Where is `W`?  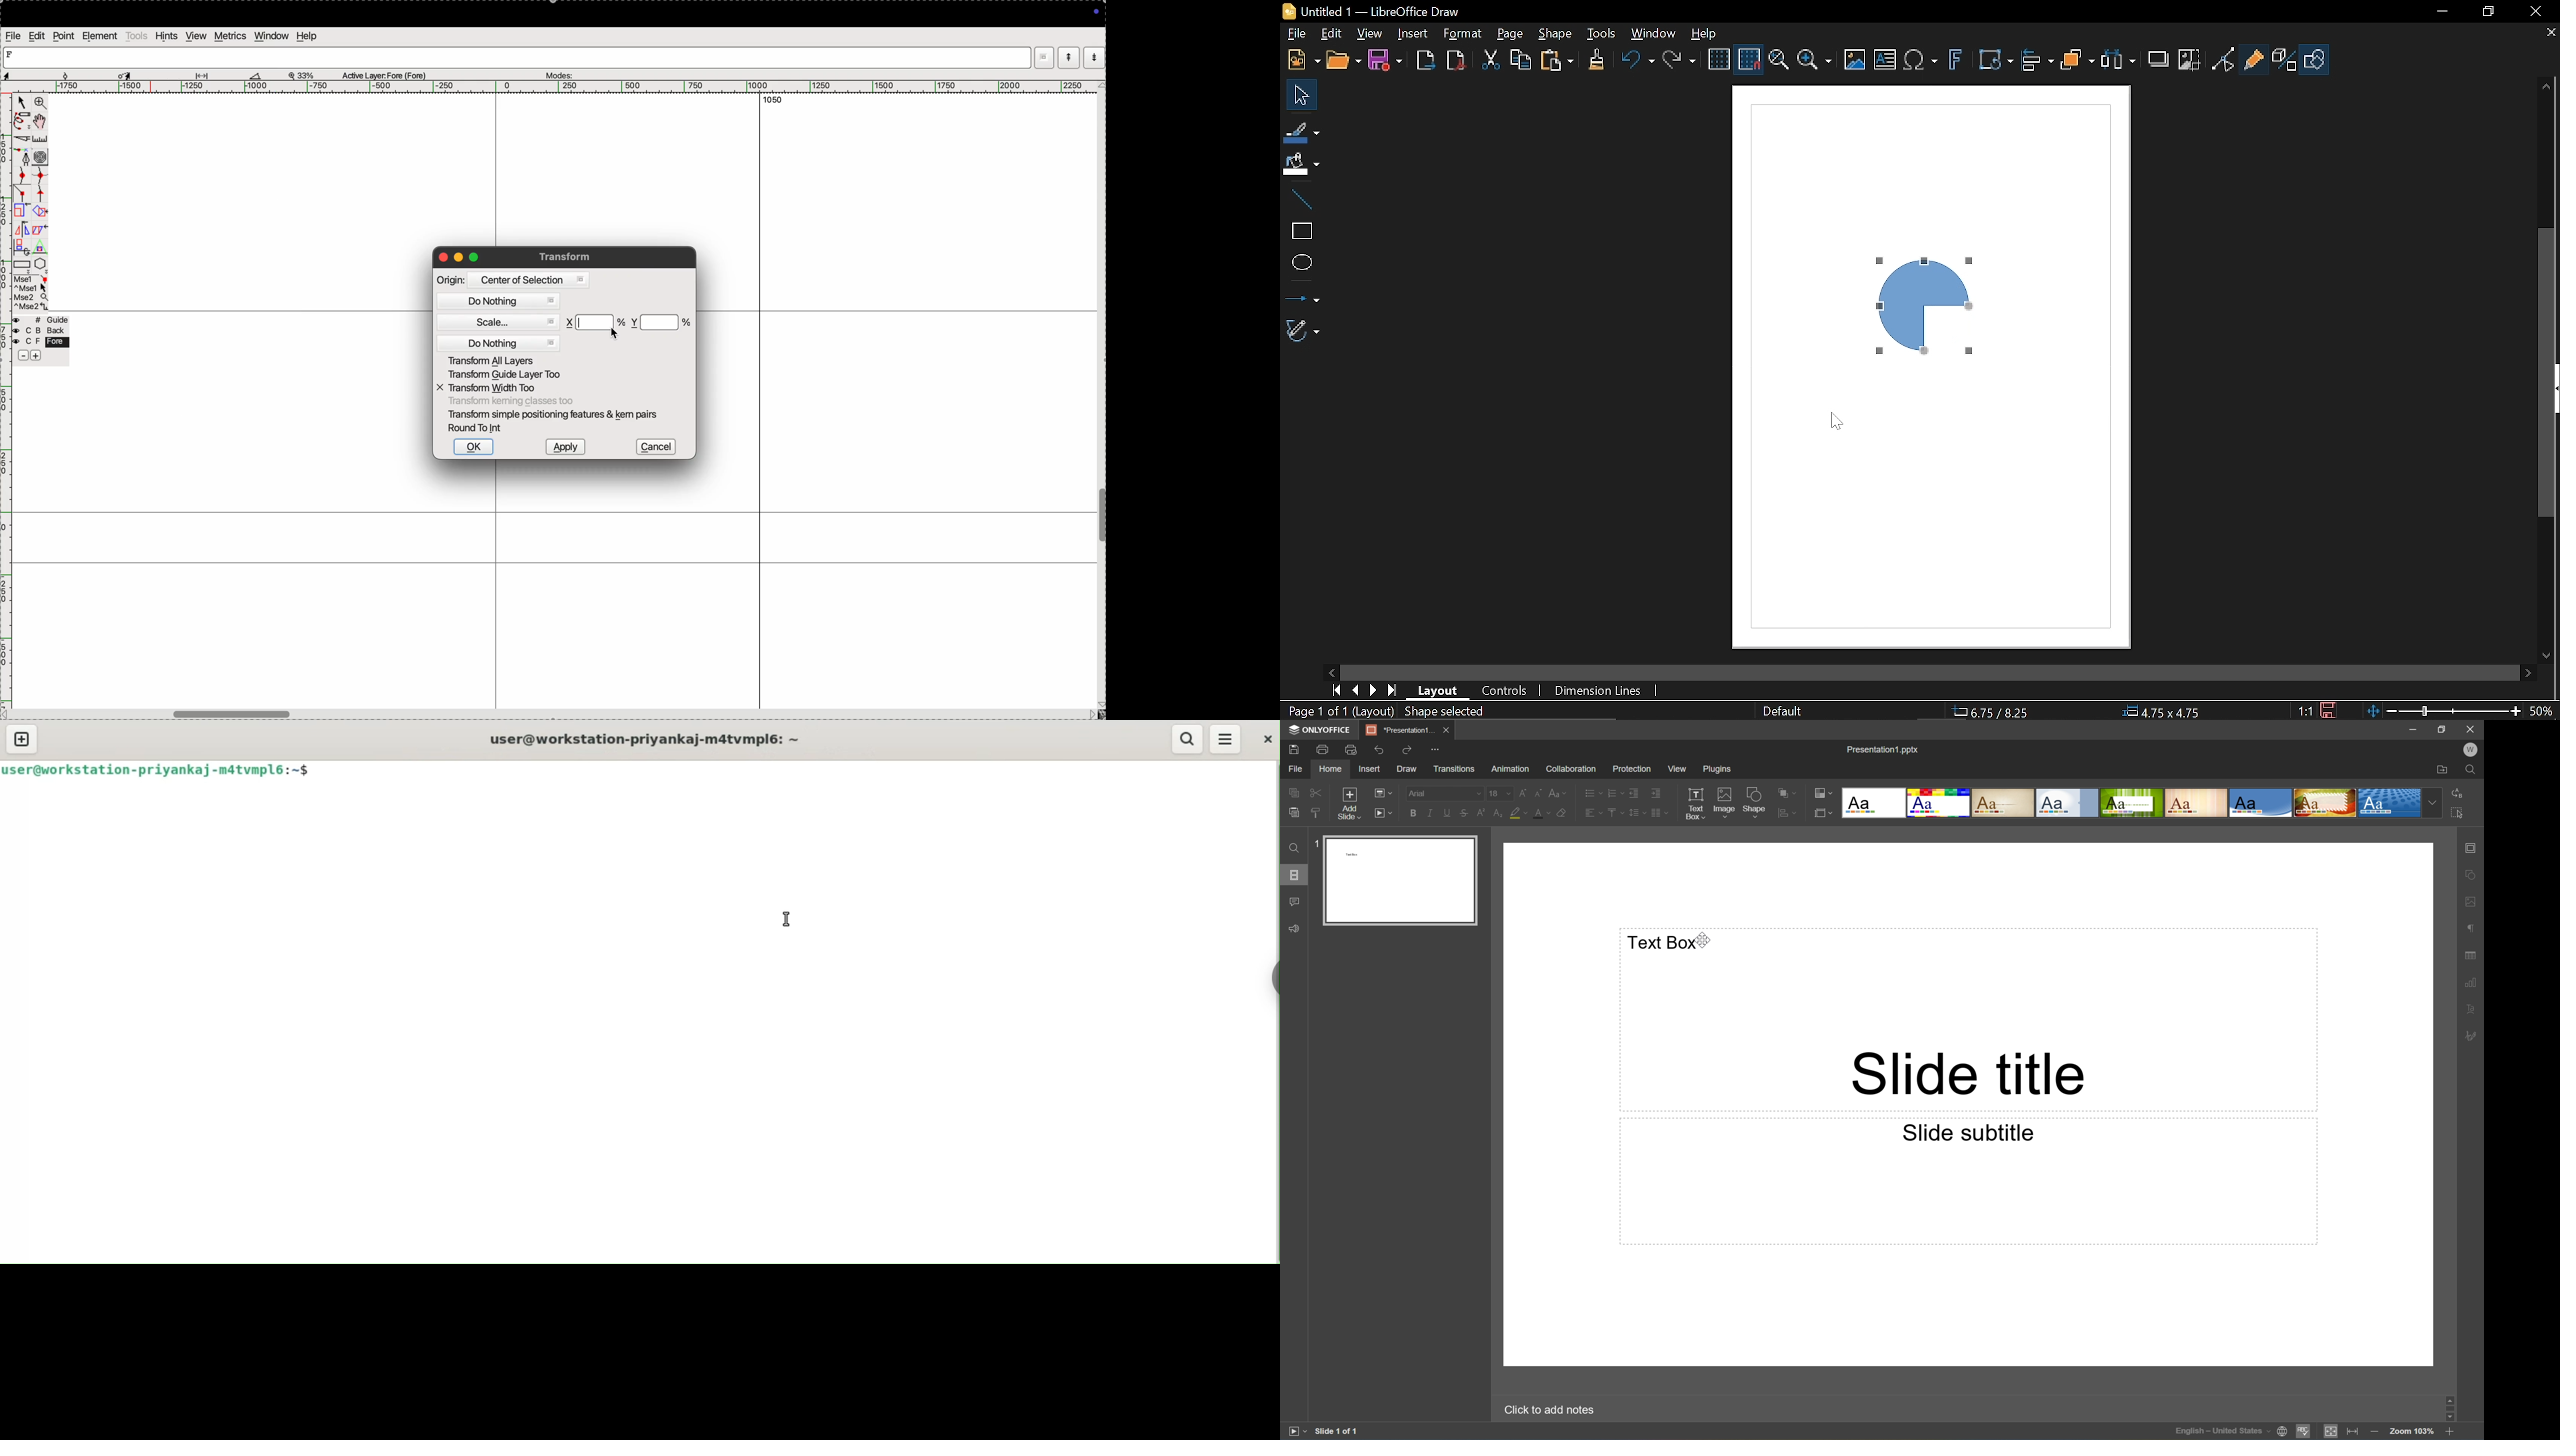
W is located at coordinates (2473, 750).